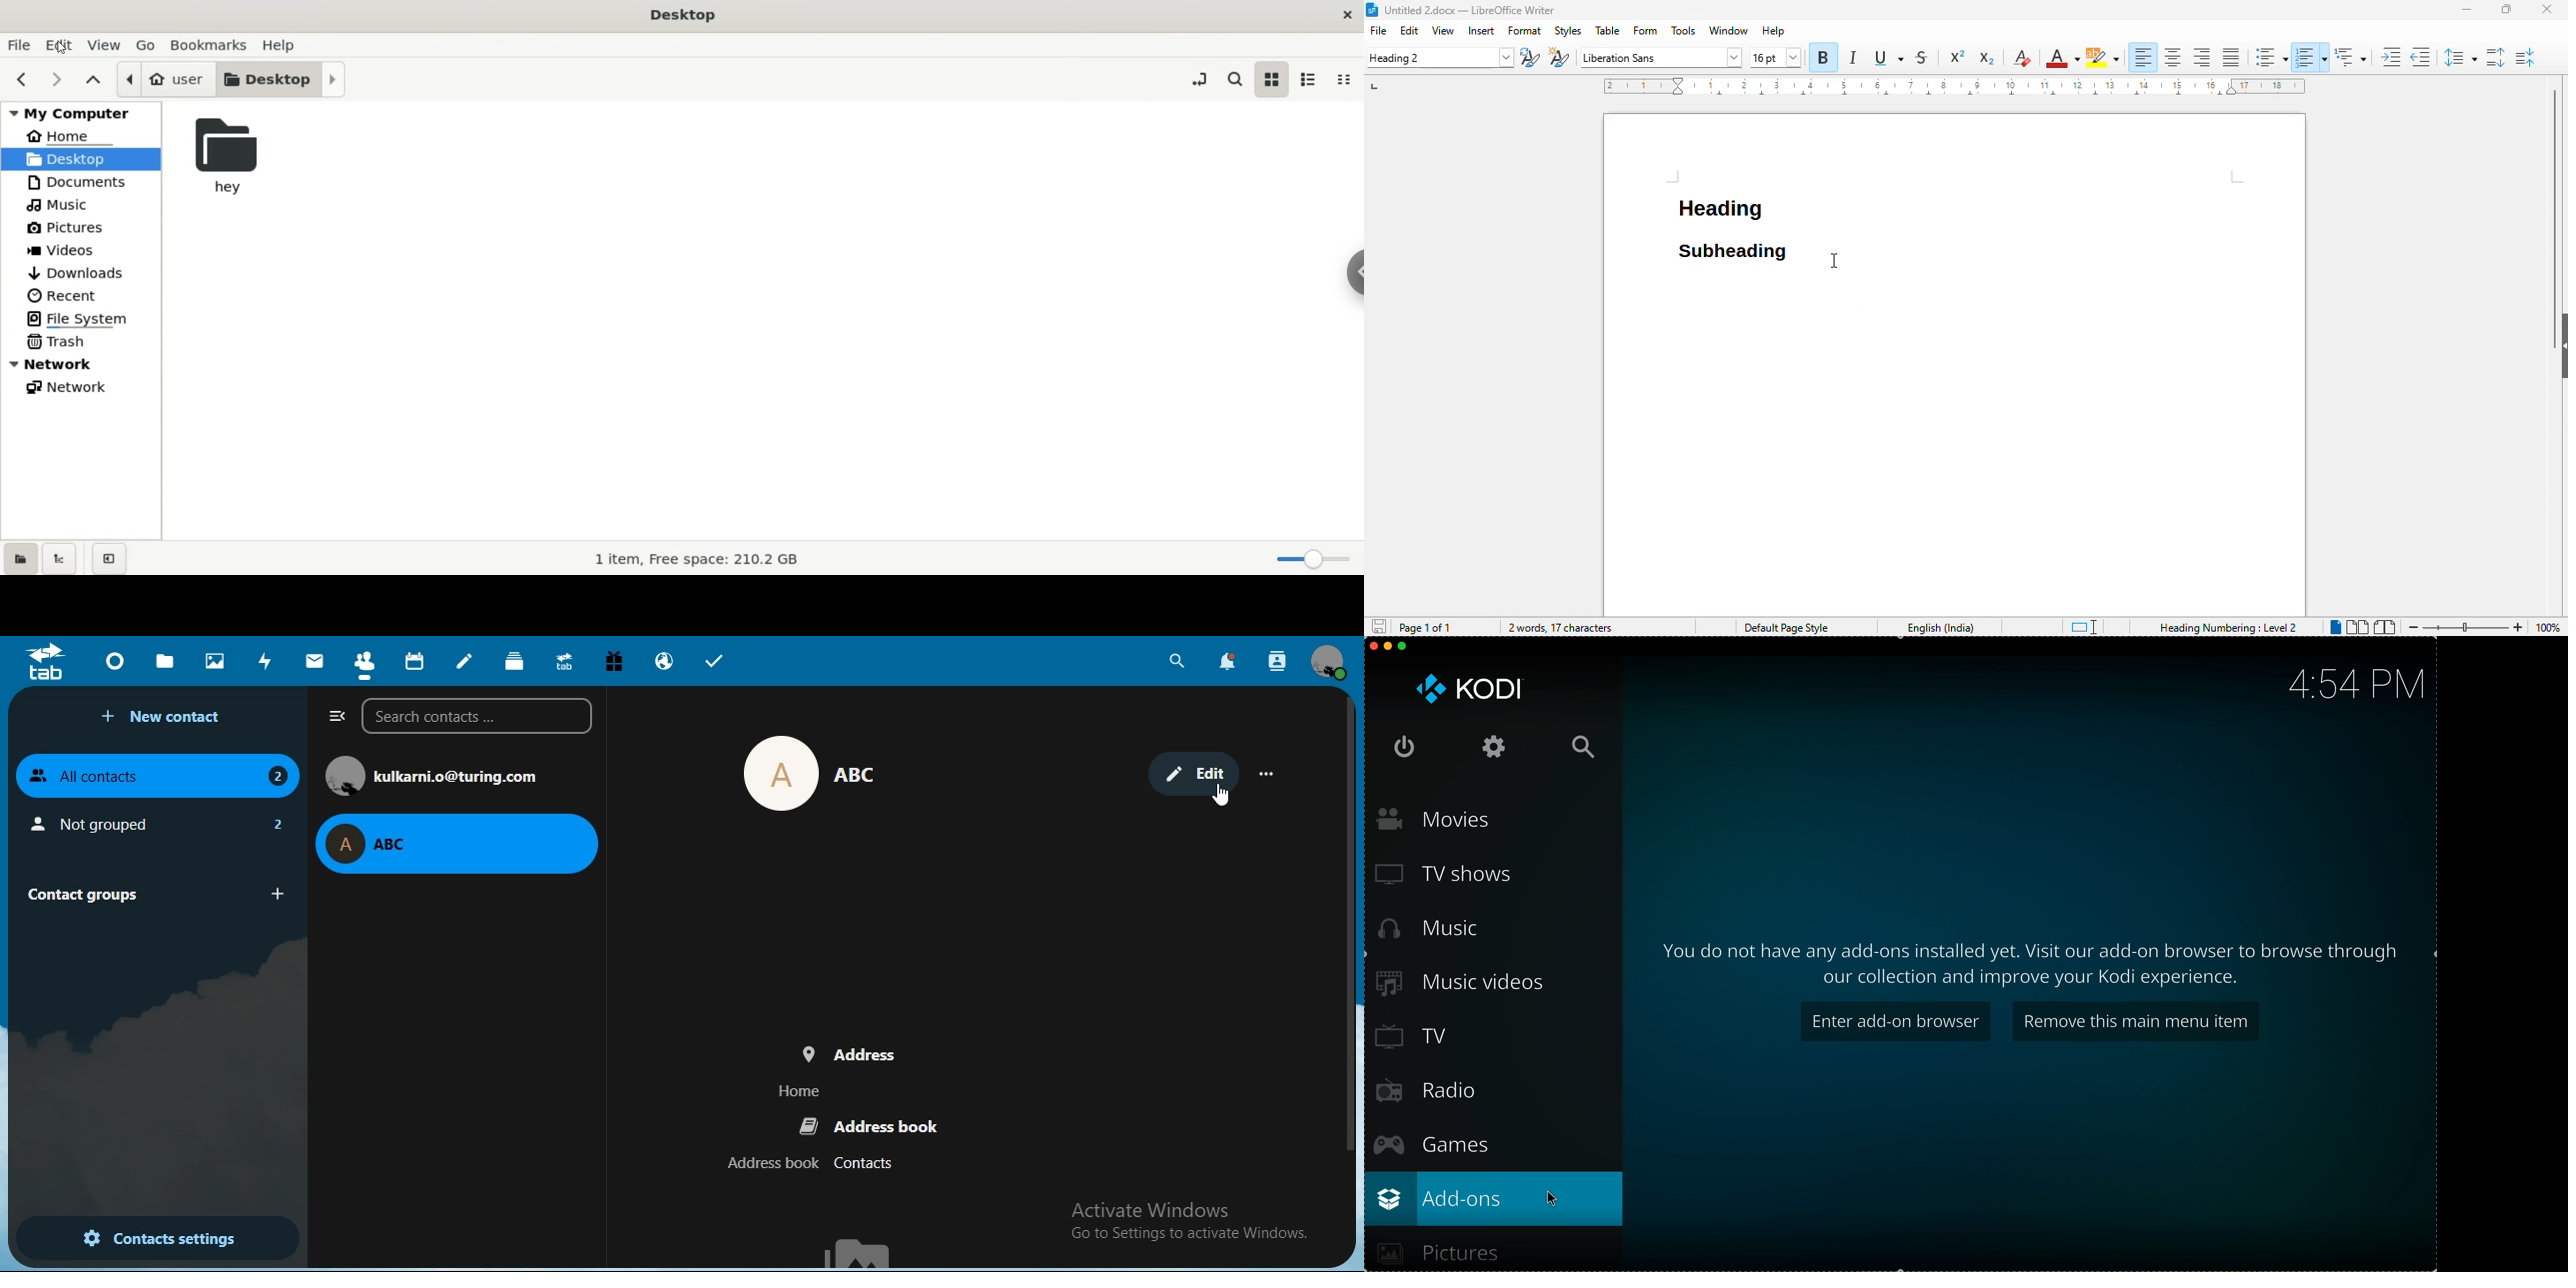 The height and width of the screenshot is (1288, 2576). I want to click on vertical scroll bar, so click(2558, 193).